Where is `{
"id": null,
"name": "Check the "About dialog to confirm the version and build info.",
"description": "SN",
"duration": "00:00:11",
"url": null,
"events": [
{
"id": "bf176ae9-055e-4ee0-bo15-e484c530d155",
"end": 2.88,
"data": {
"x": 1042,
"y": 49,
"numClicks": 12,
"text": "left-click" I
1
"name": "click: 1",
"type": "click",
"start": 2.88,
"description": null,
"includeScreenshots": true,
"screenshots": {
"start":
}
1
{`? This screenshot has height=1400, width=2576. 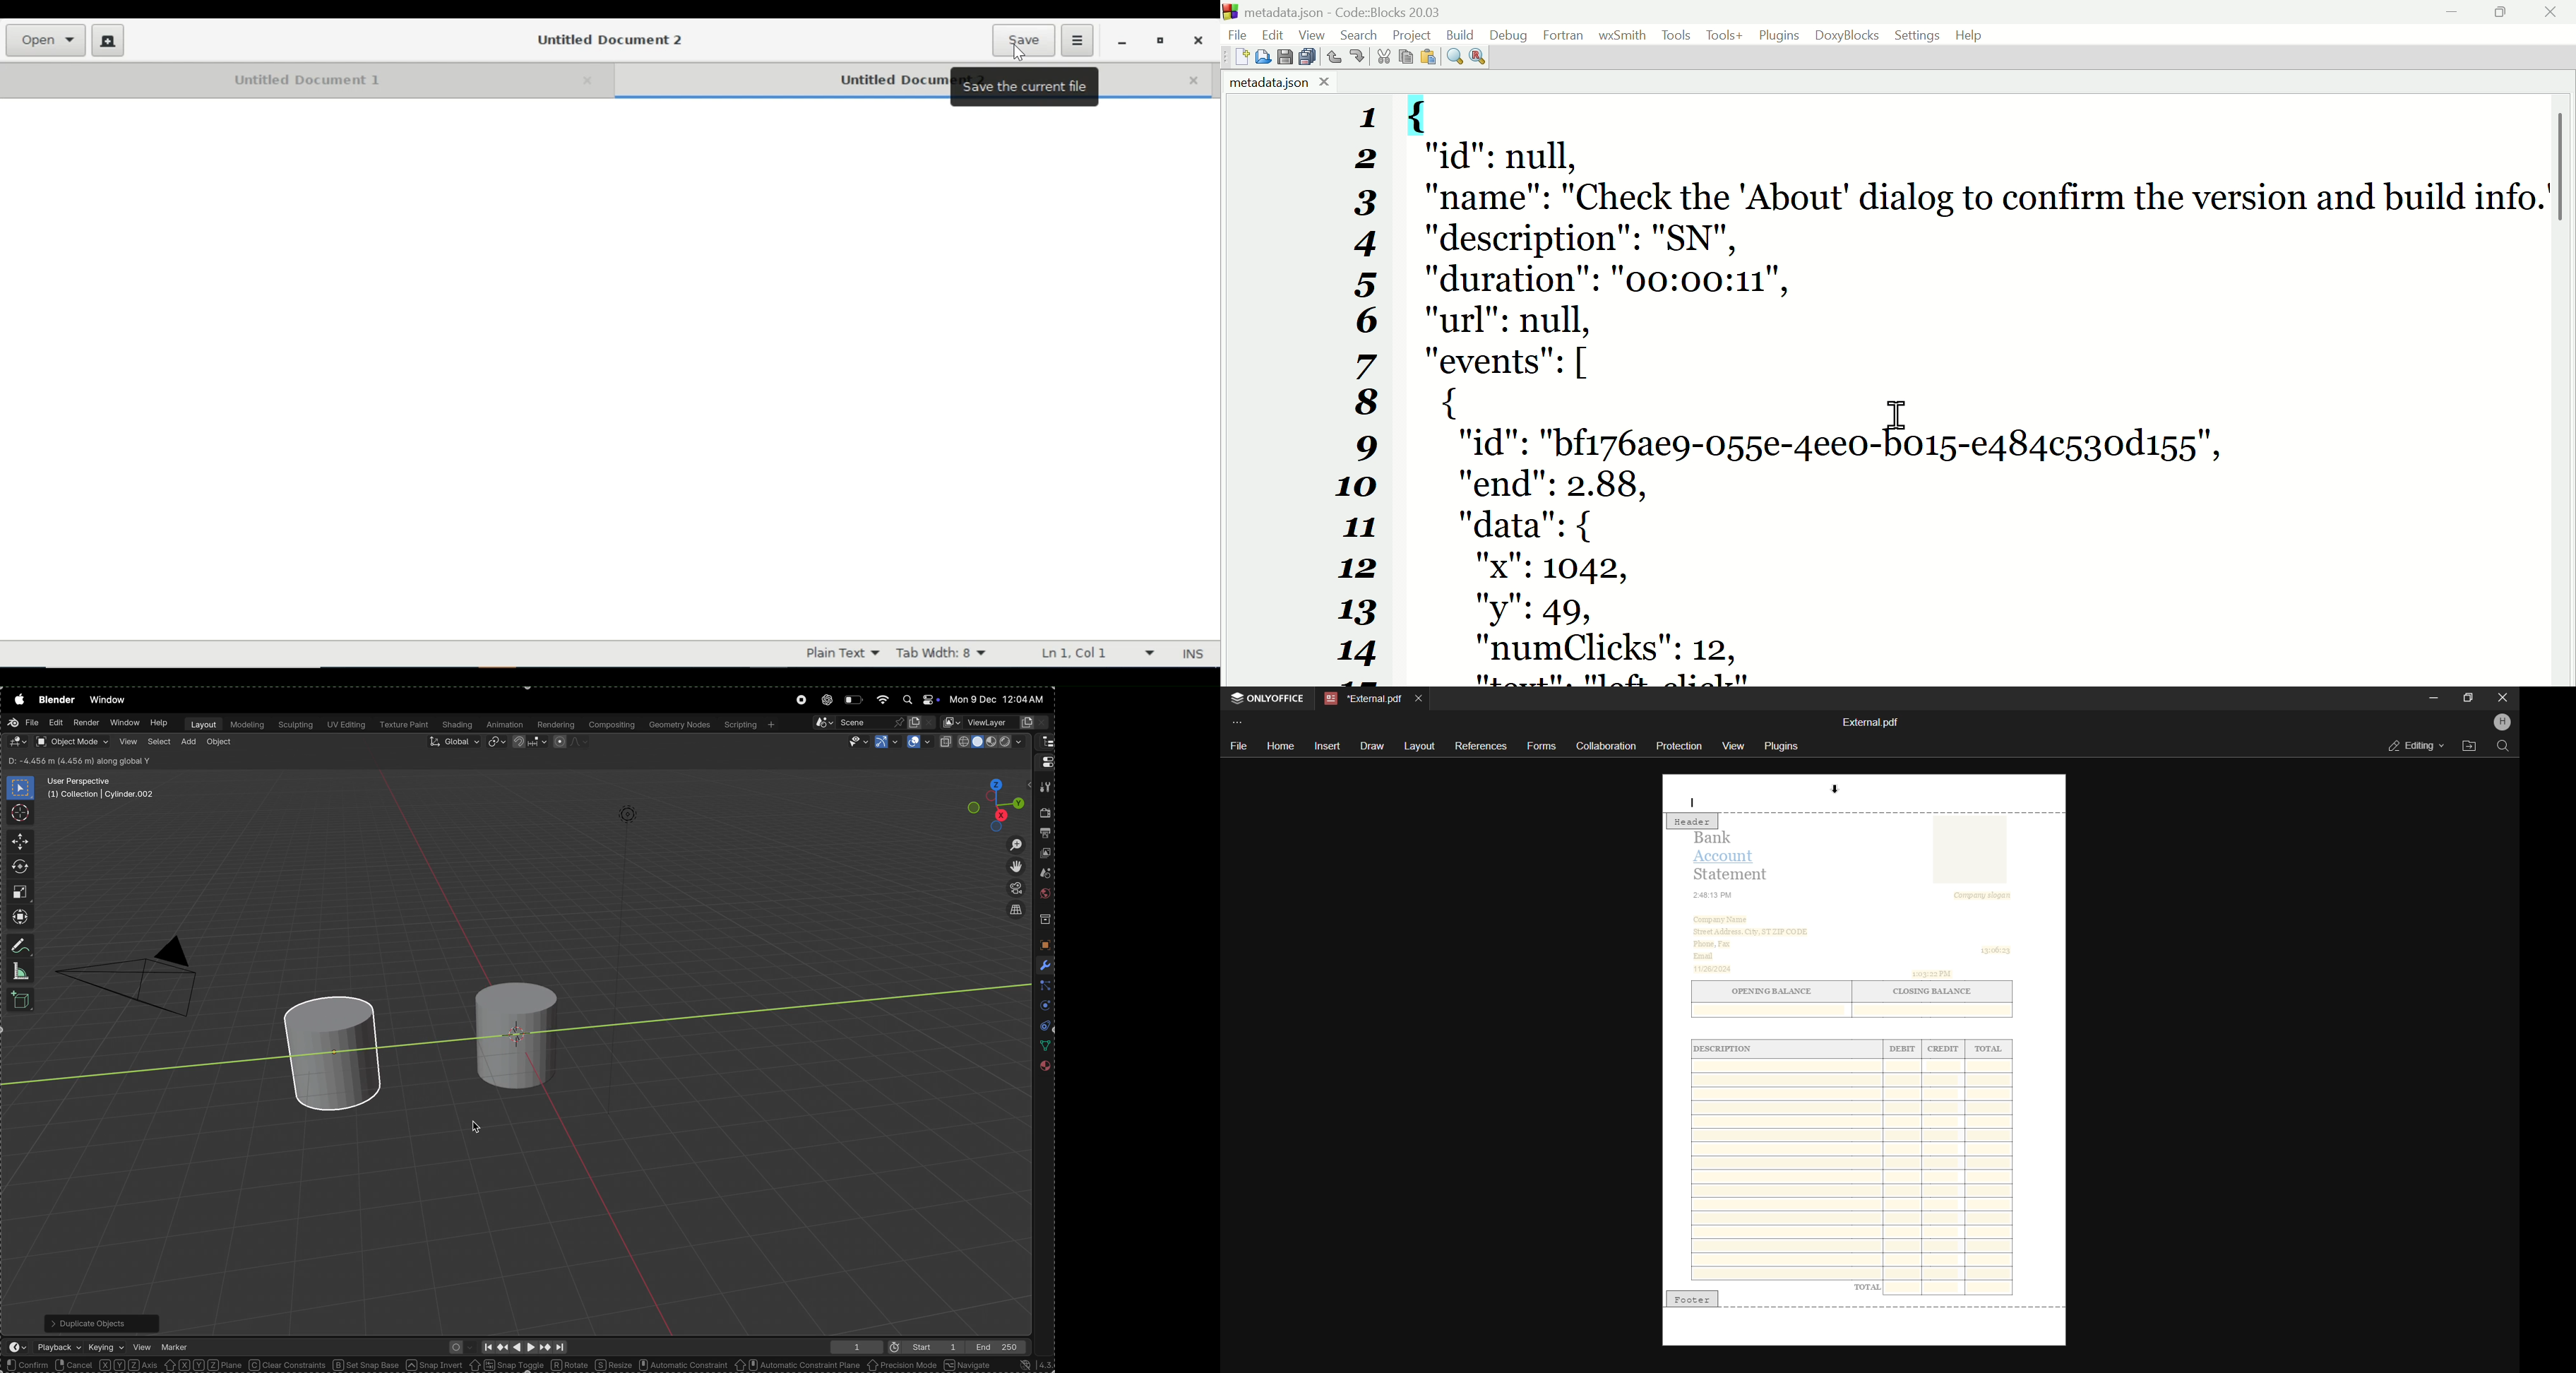 {
"id": null,
"name": "Check the "About dialog to confirm the version and build info.",
"description": "SN",
"duration": "00:00:11",
"url": null,
"events": [
{
"id": "bf176ae9-055e-4ee0-bo15-e484c530d155",
"end": 2.88,
"data": {
"x": 1042,
"y": 49,
"numClicks": 12,
"text": "left-click" I
1
"name": "click: 1",
"type": "click",
"start": 2.88,
"description": null,
"includeScreenshots": true,
"screenshots": {
"start":
}
1
{ is located at coordinates (1976, 389).